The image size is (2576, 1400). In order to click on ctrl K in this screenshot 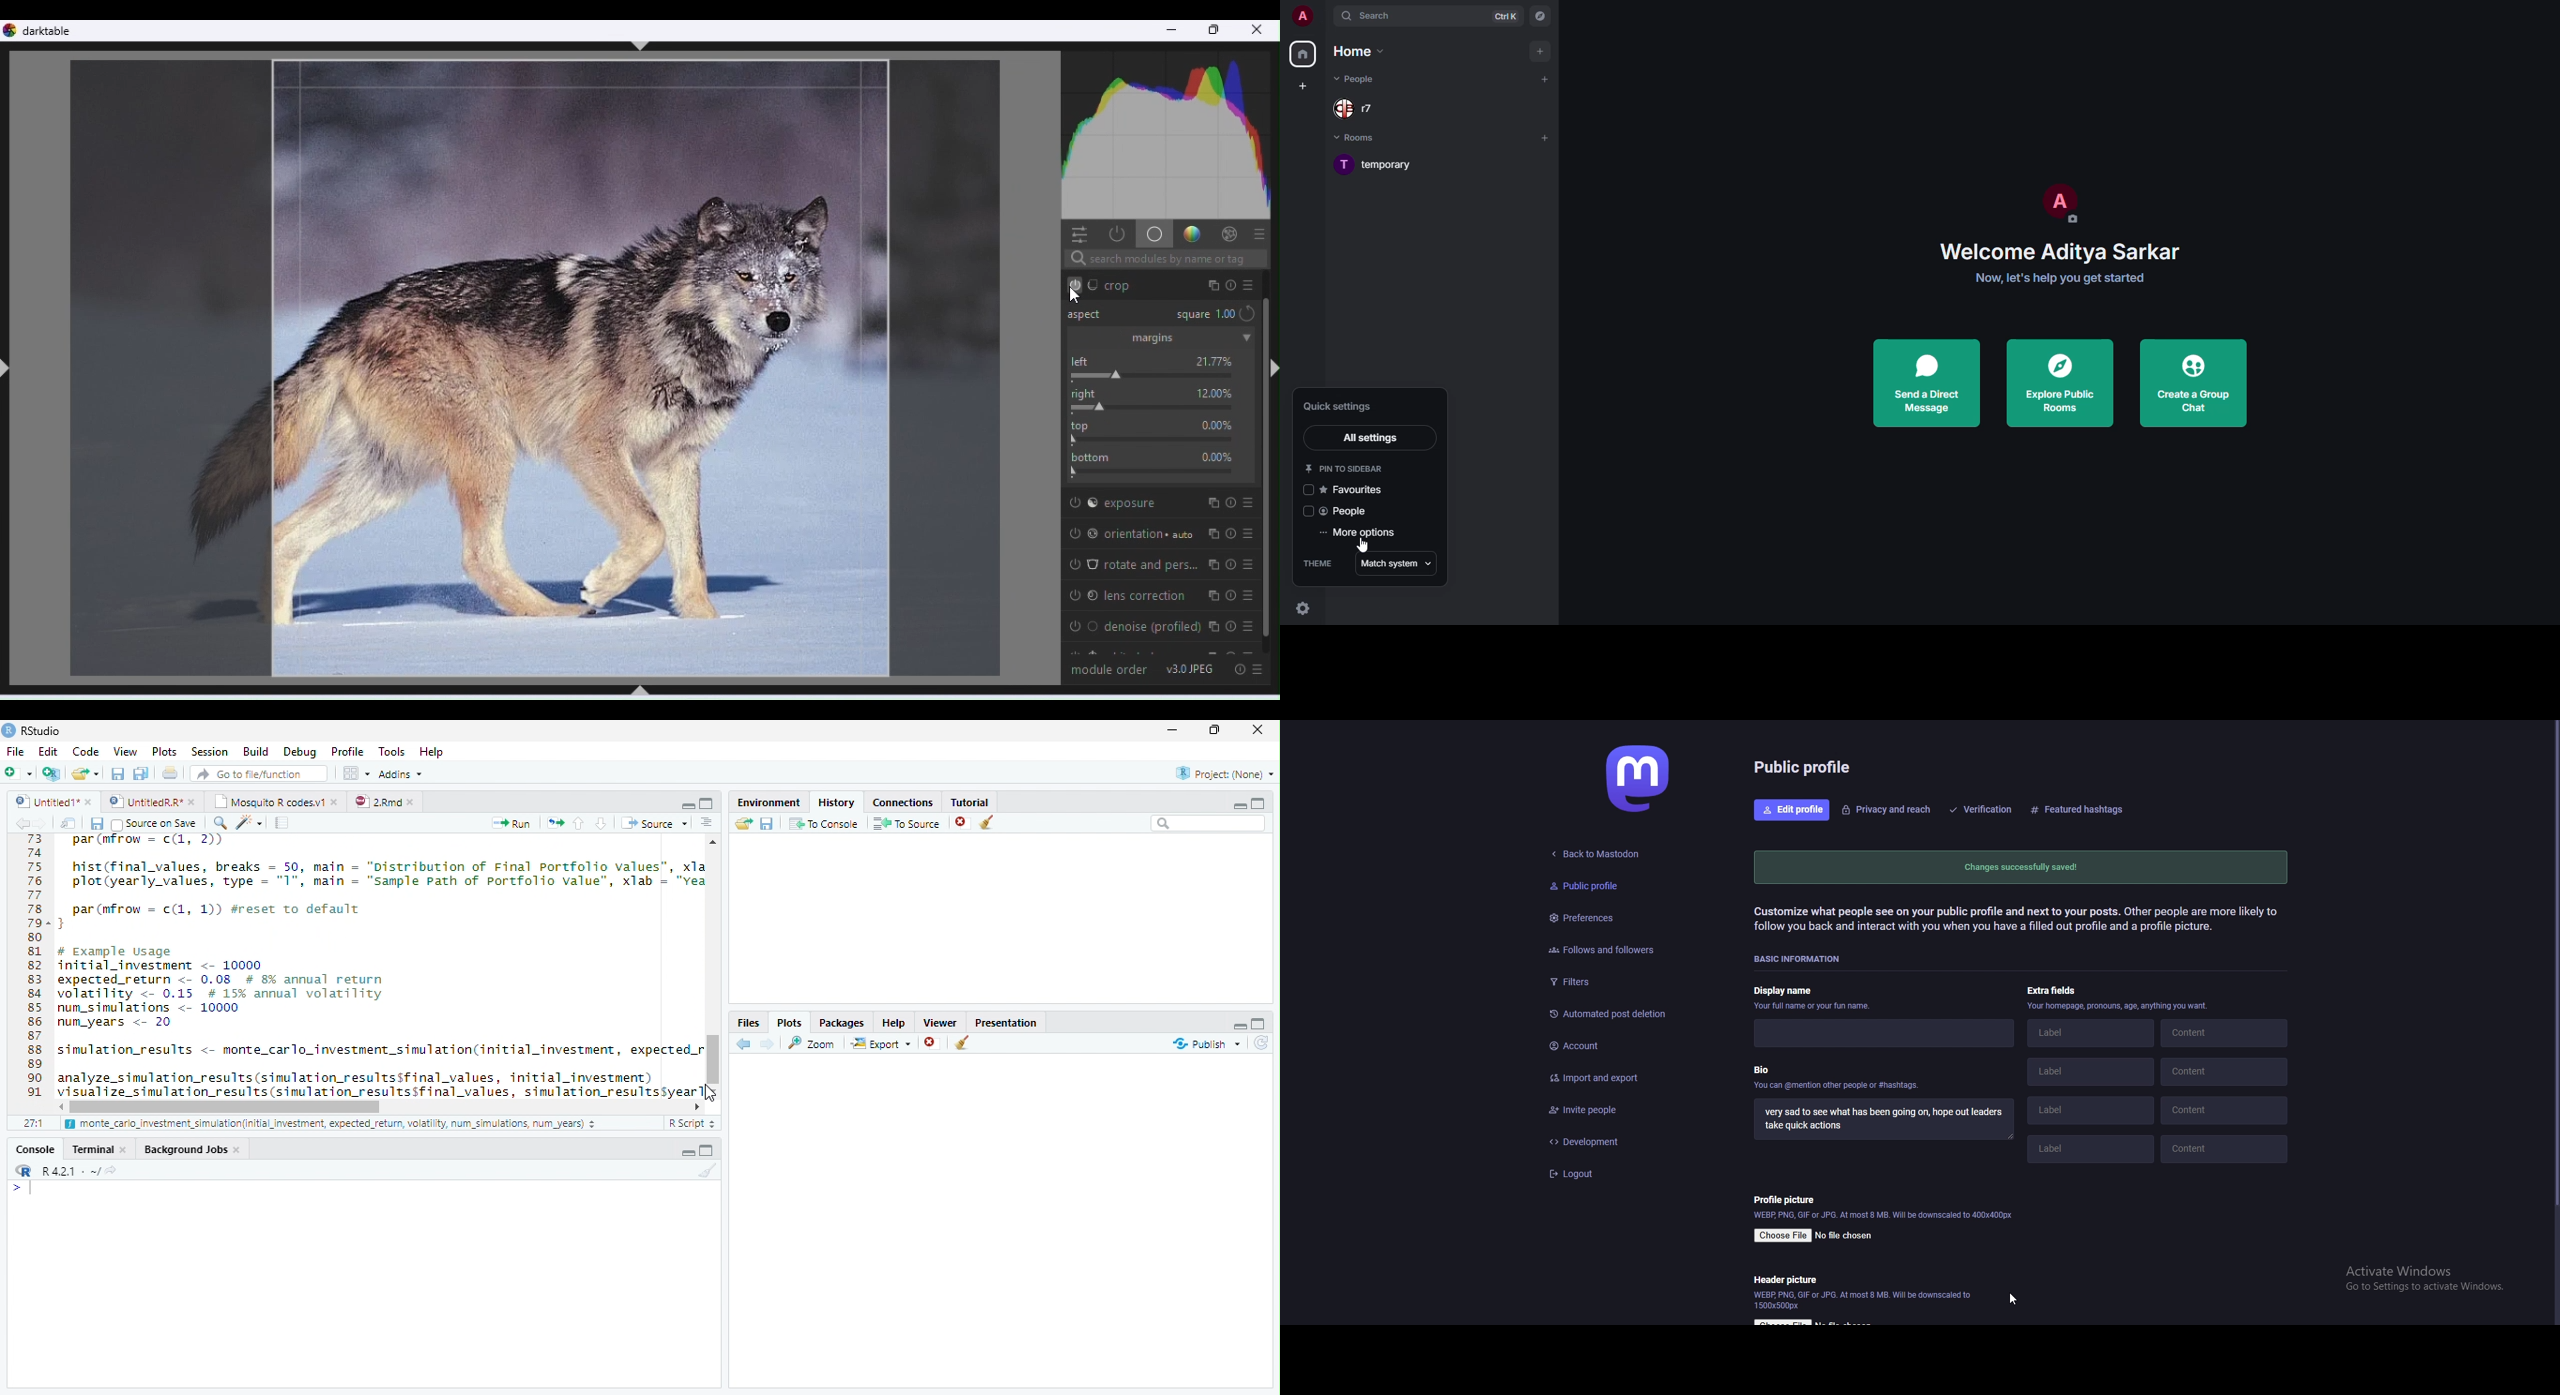, I will do `click(1506, 17)`.